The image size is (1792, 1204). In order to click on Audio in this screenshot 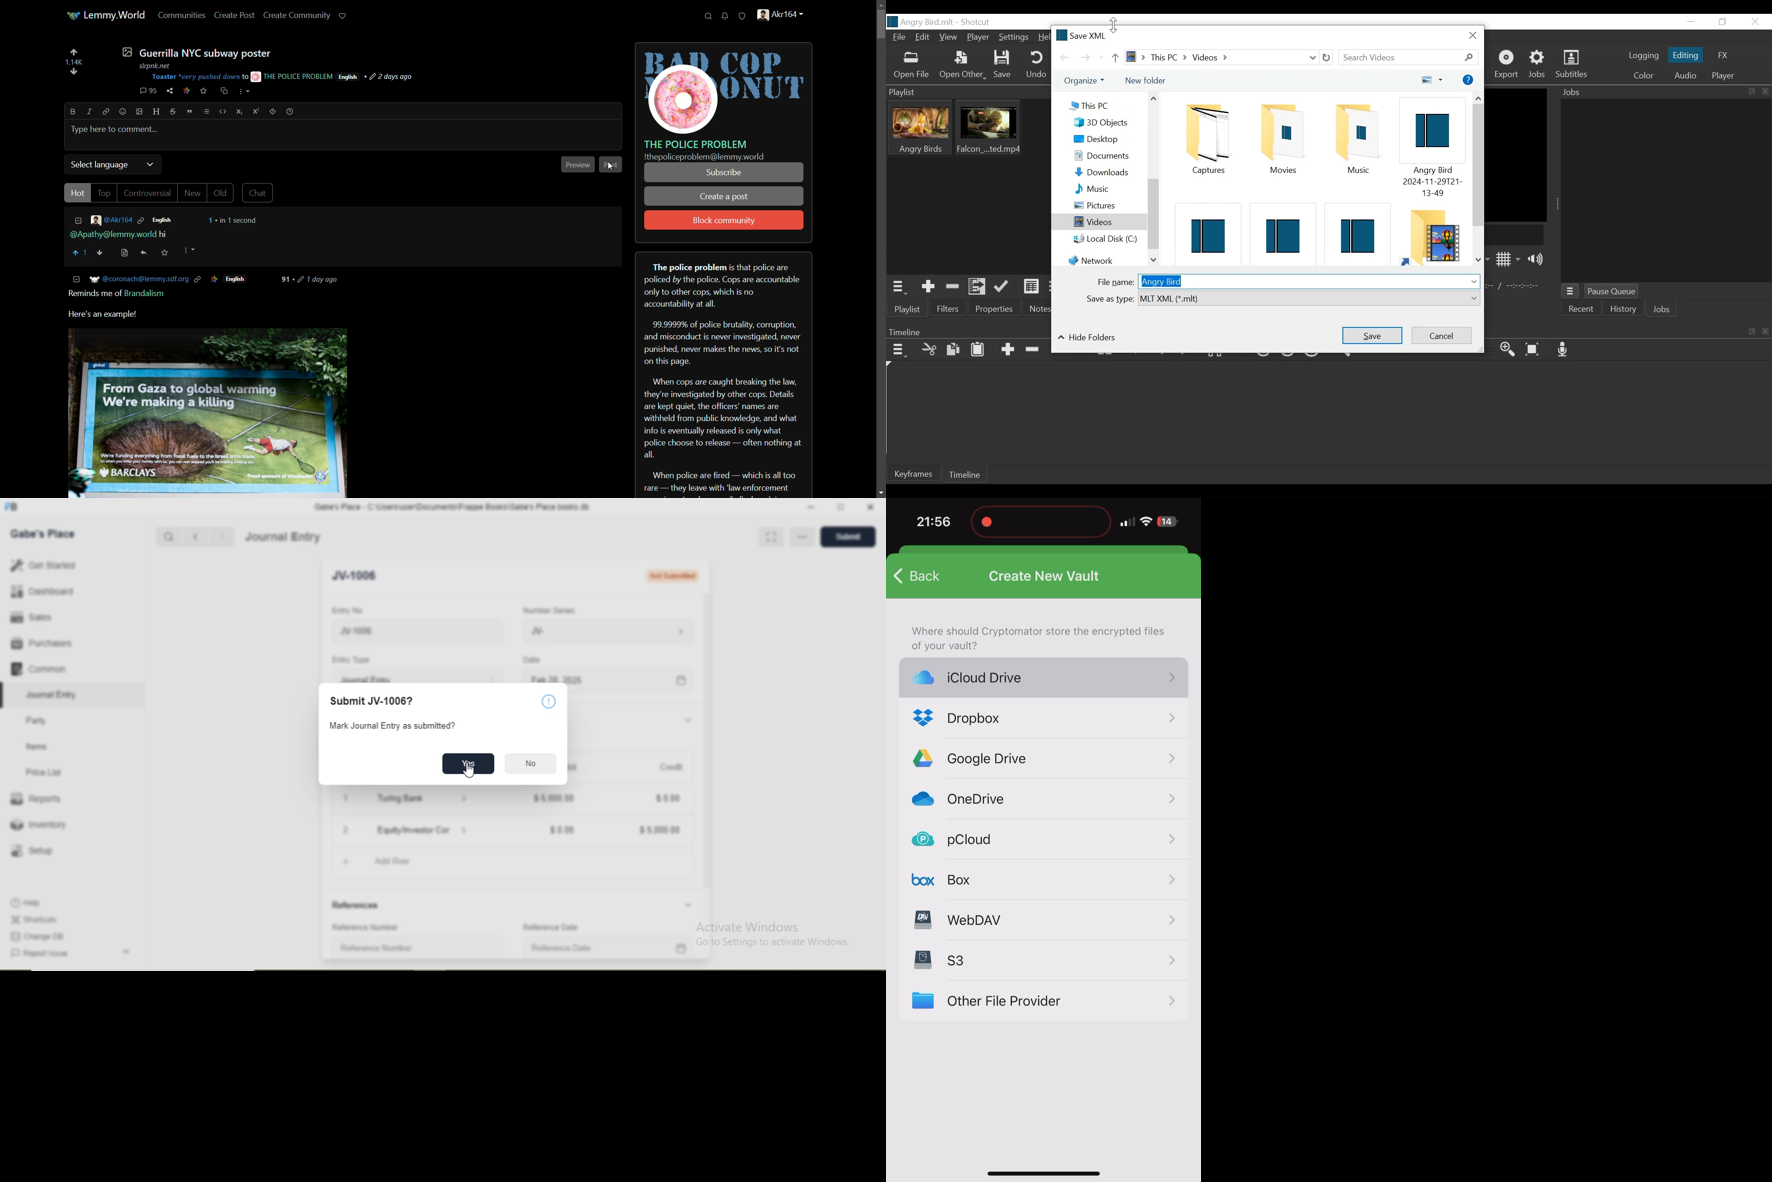, I will do `click(1684, 76)`.